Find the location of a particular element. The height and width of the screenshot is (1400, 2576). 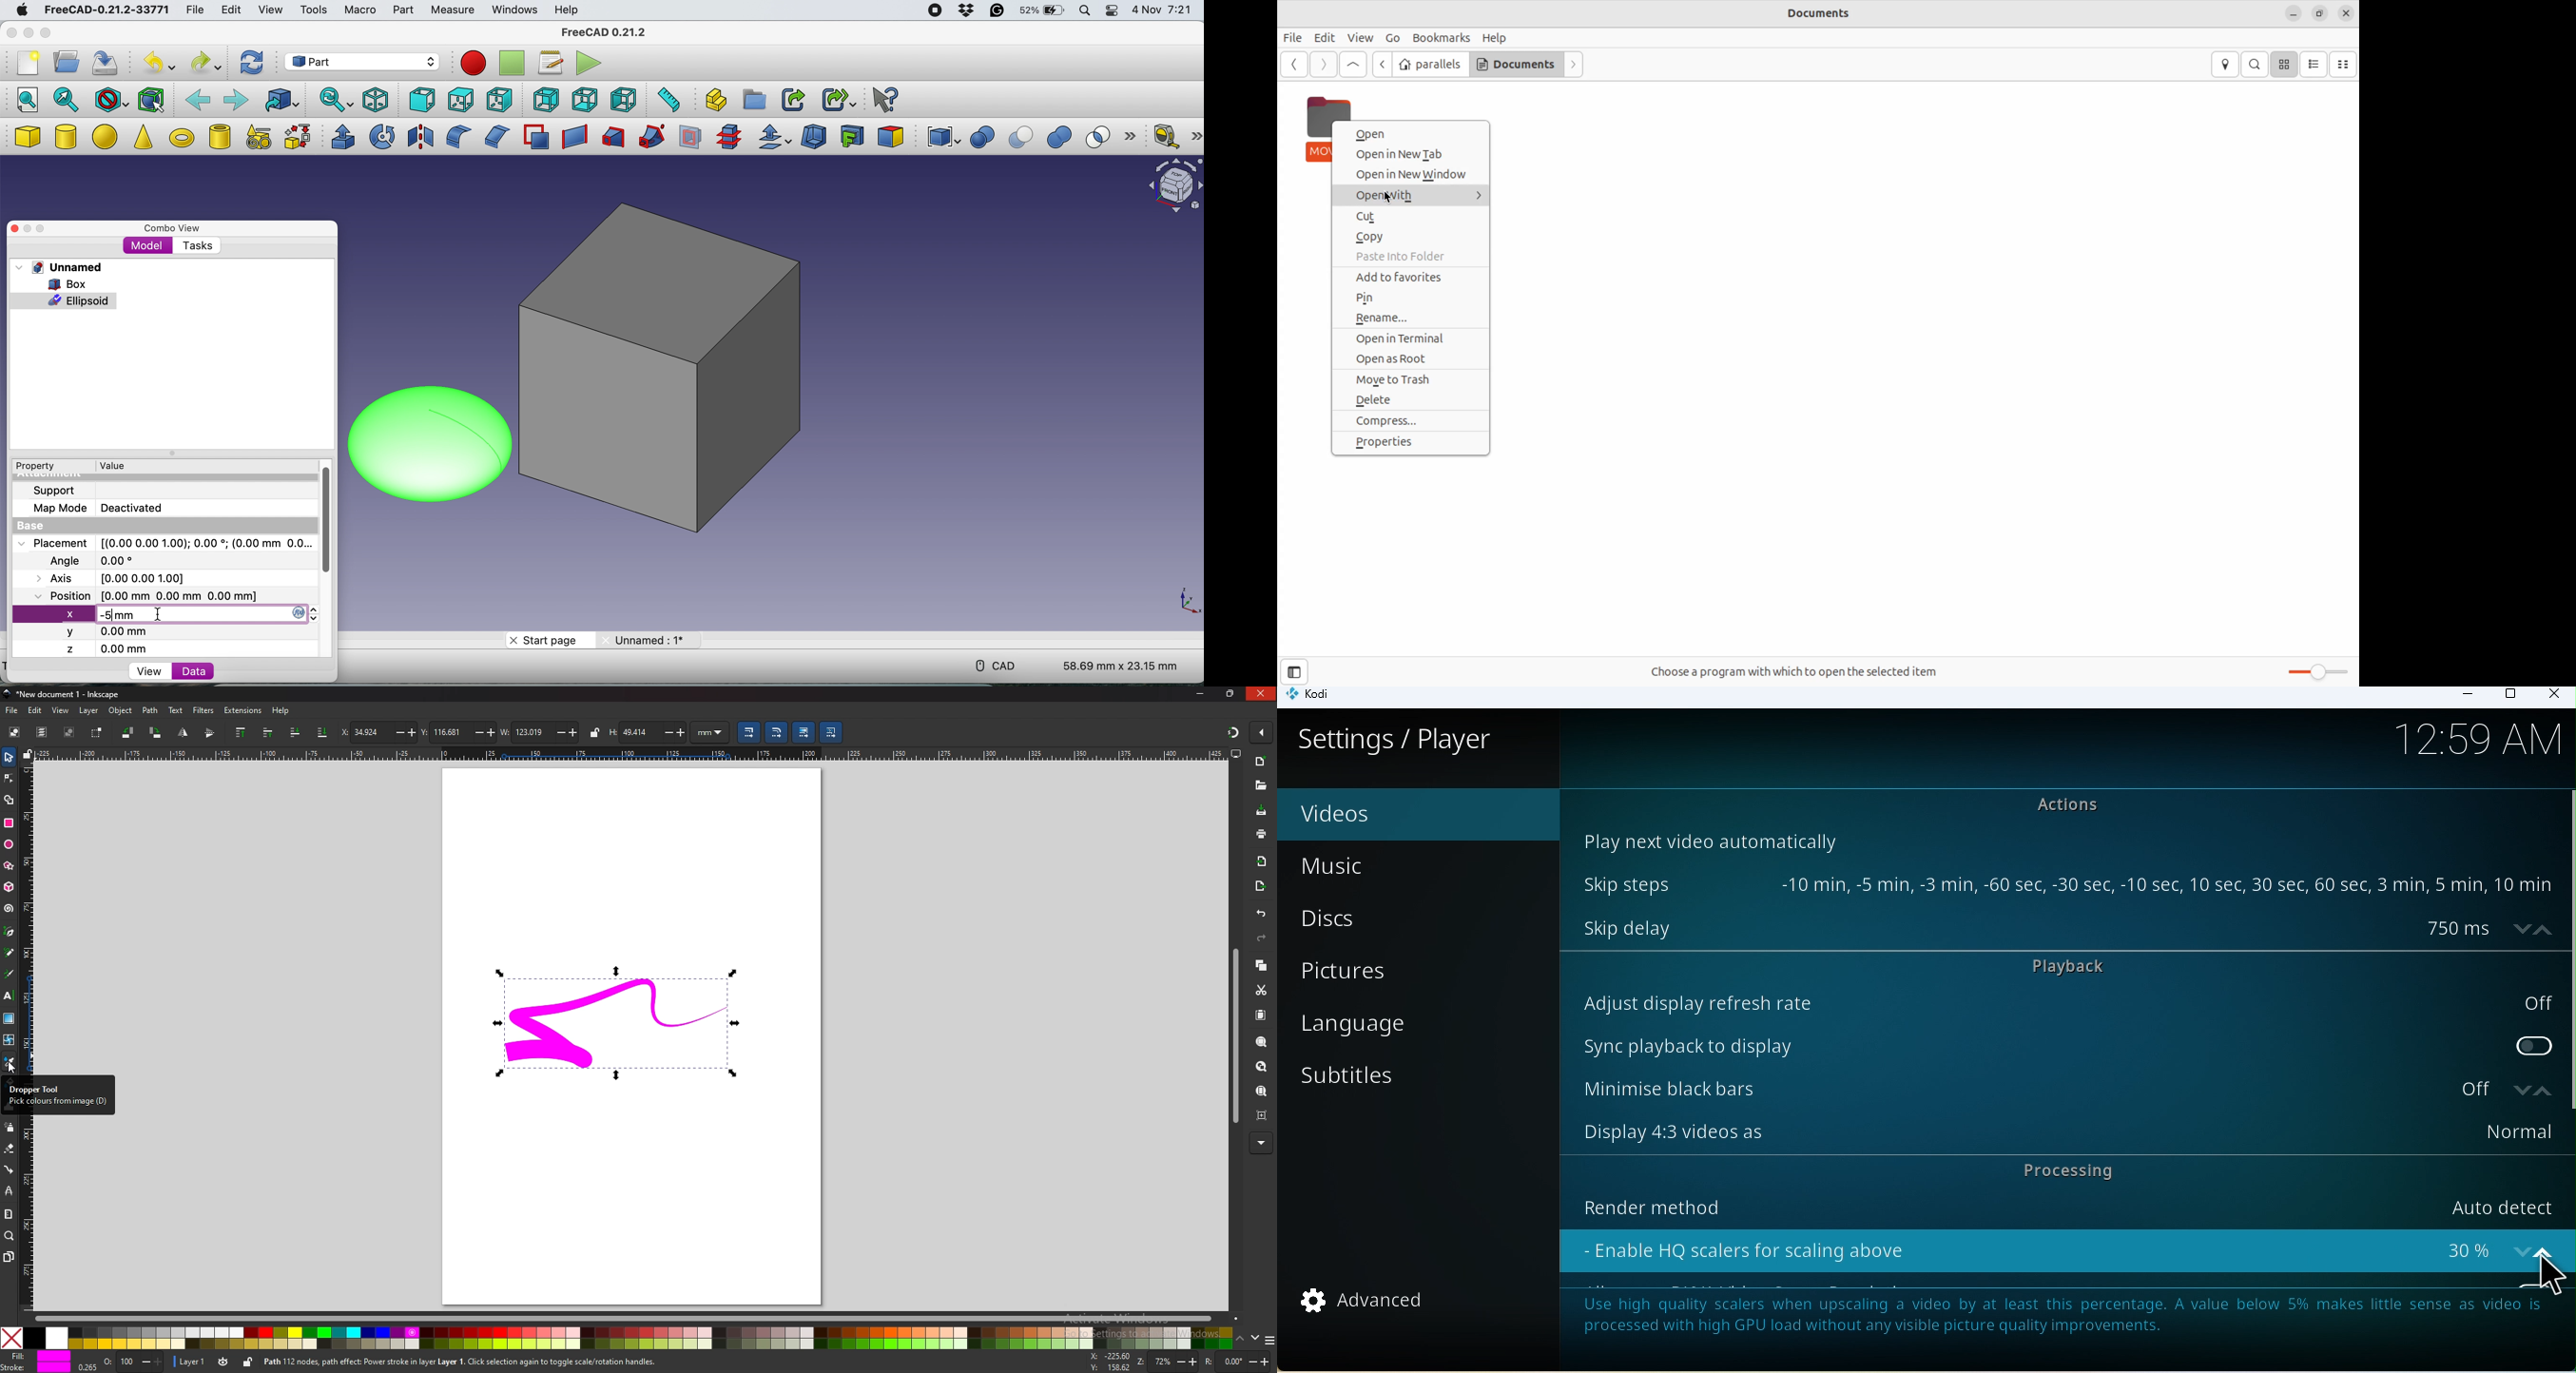

cut is located at coordinates (1263, 991).